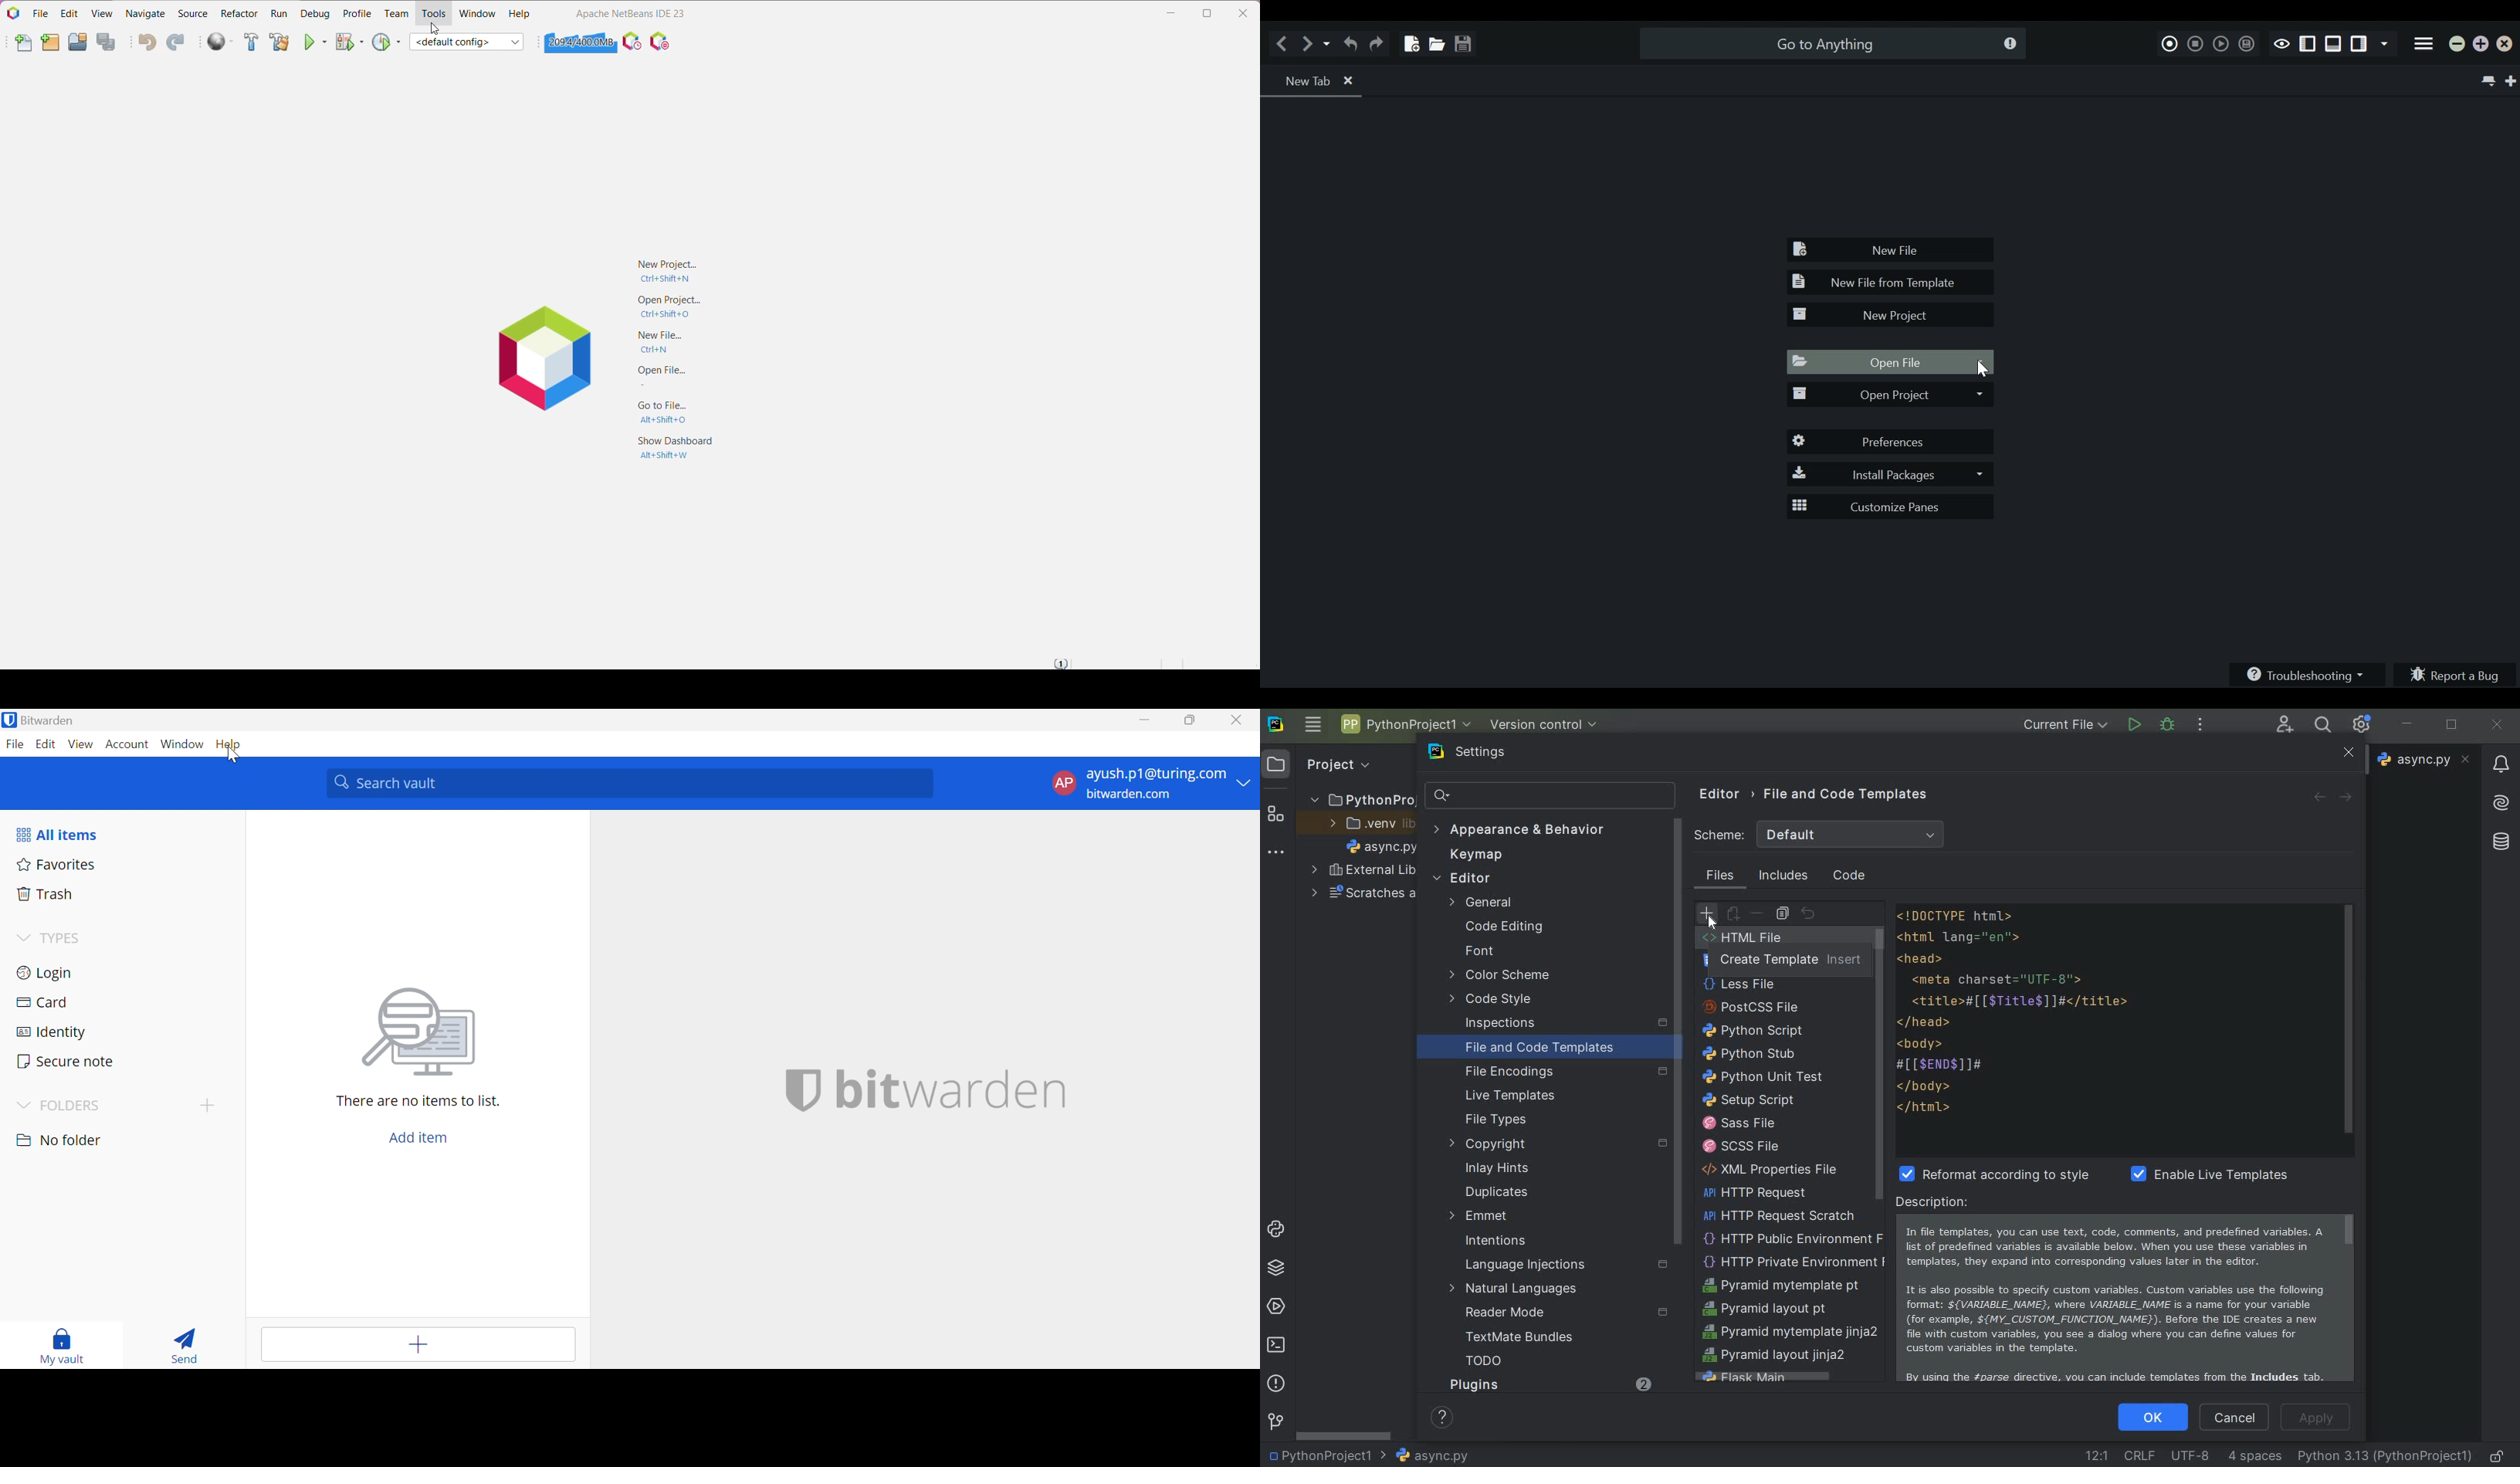 The width and height of the screenshot is (2520, 1484). I want to click on code with me, so click(2285, 726).